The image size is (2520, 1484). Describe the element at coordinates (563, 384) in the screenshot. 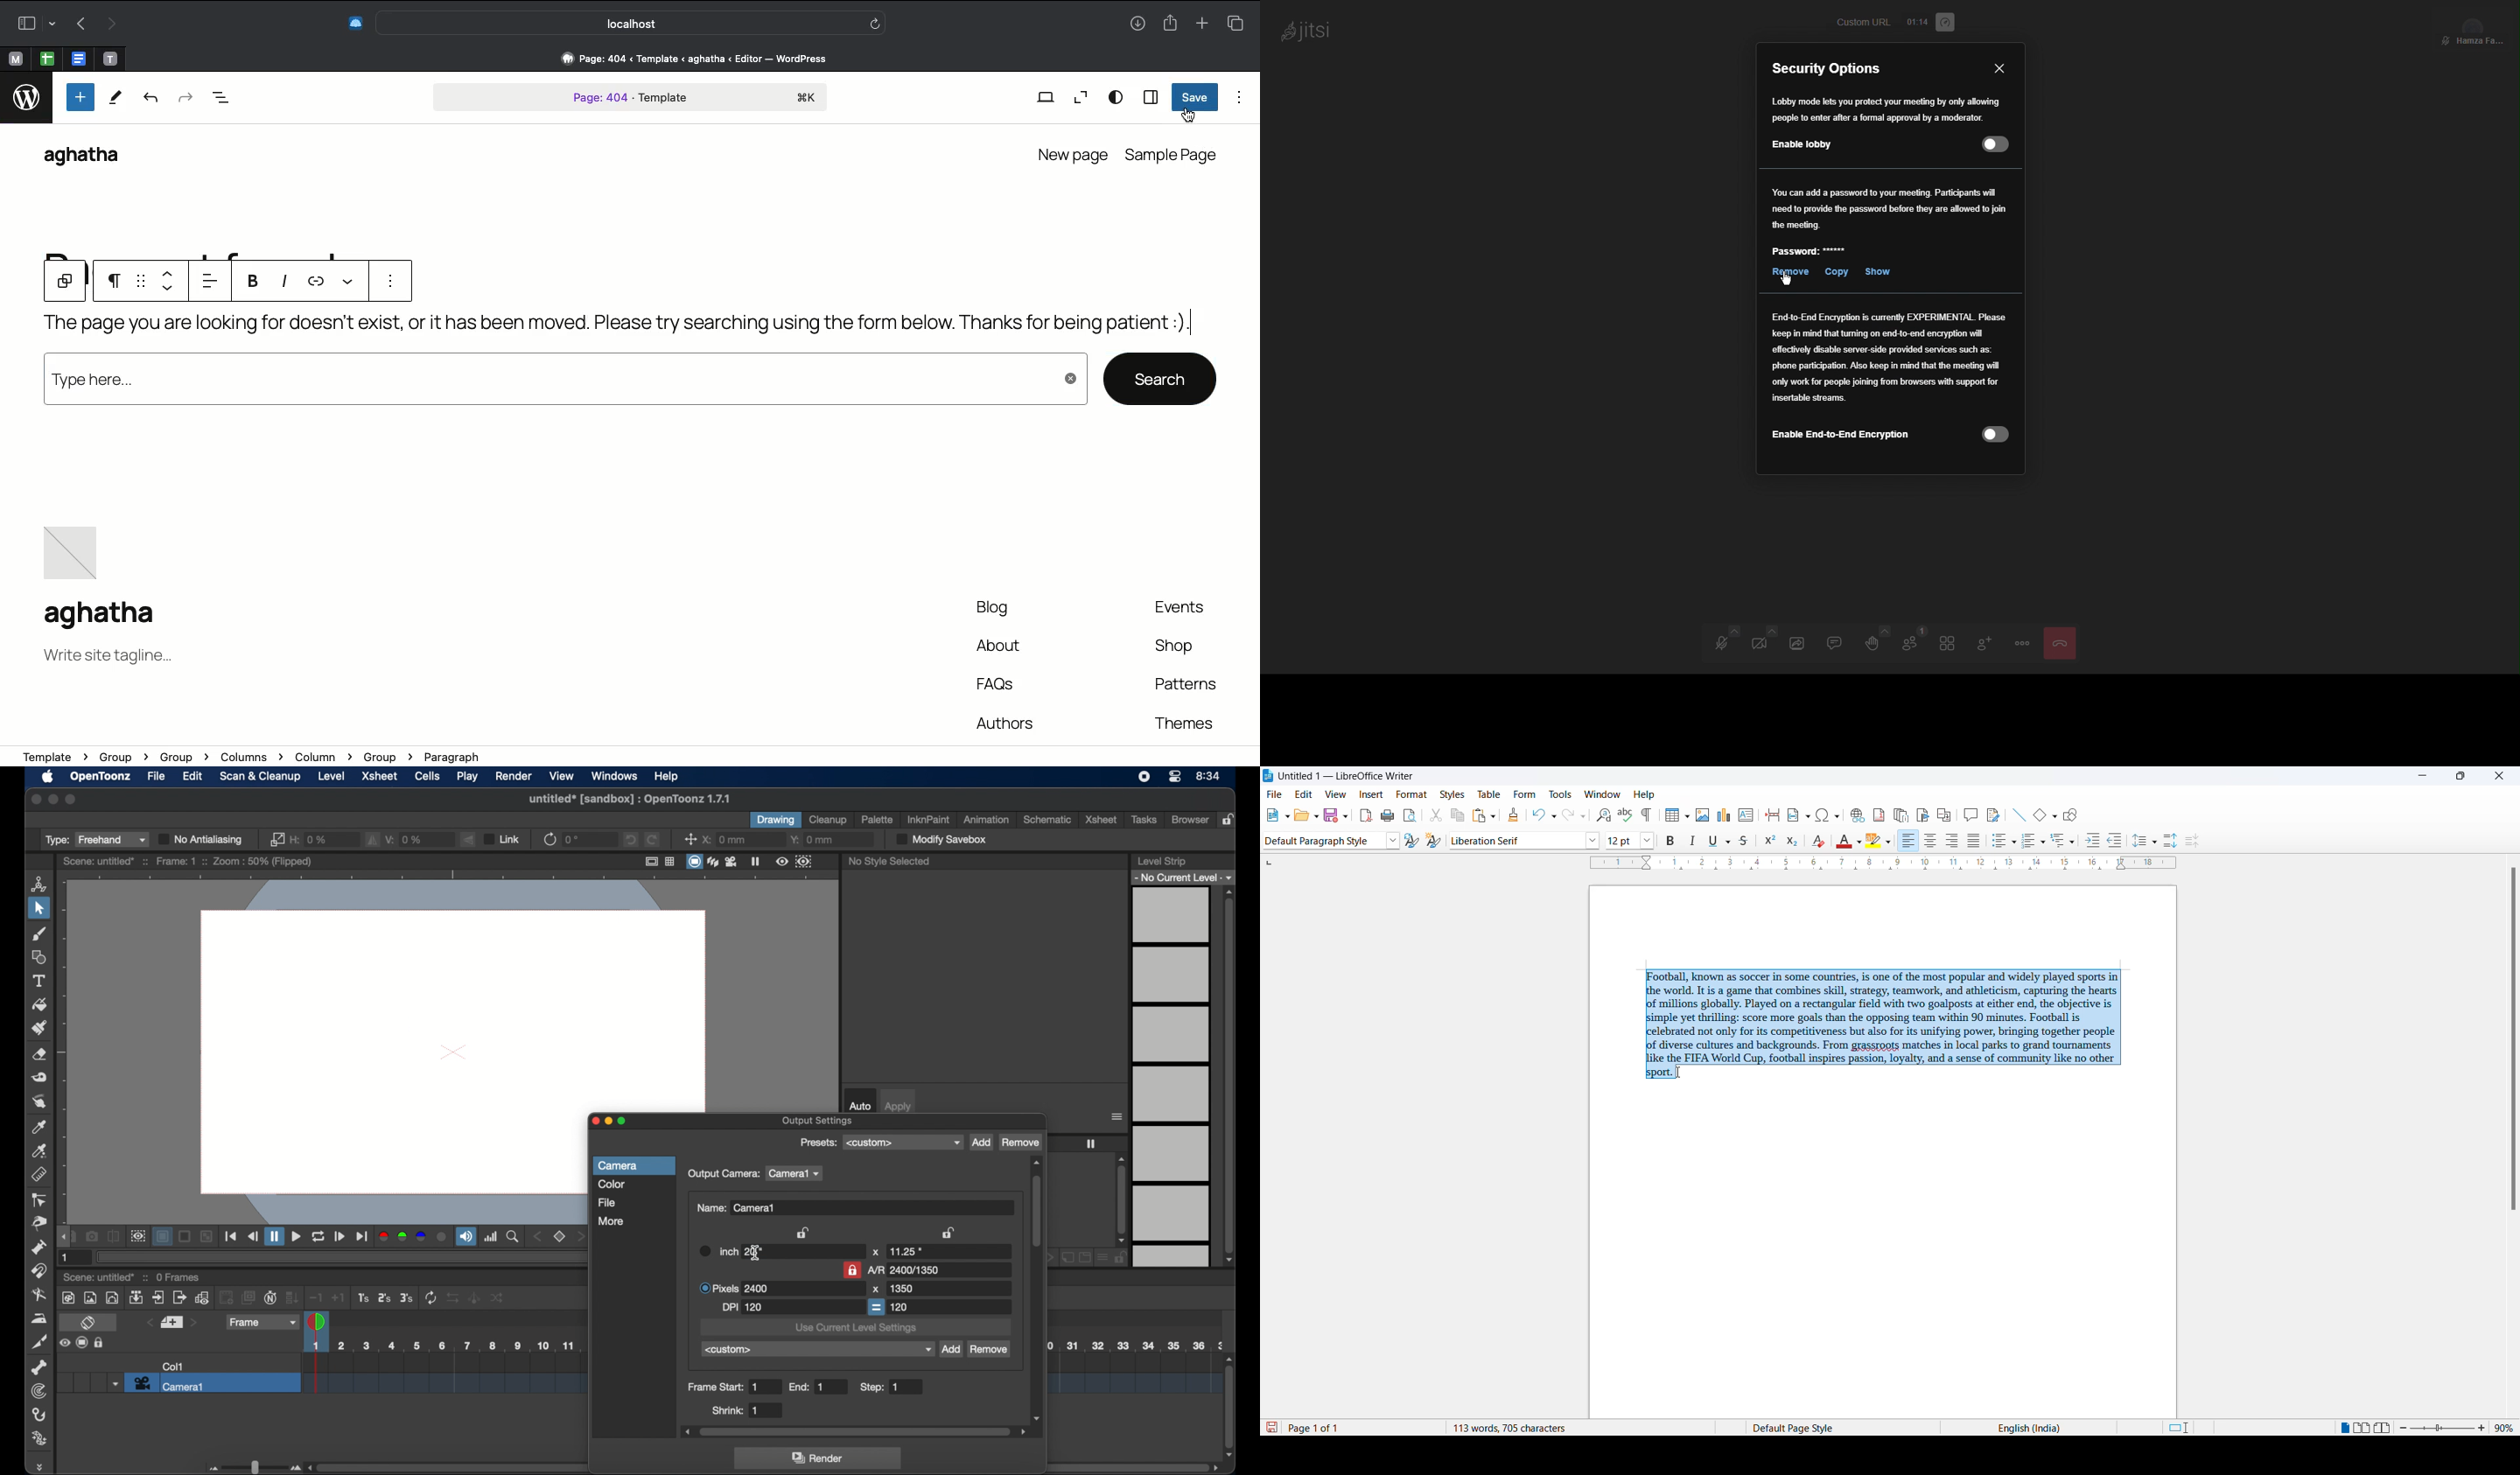

I see `Type here` at that location.